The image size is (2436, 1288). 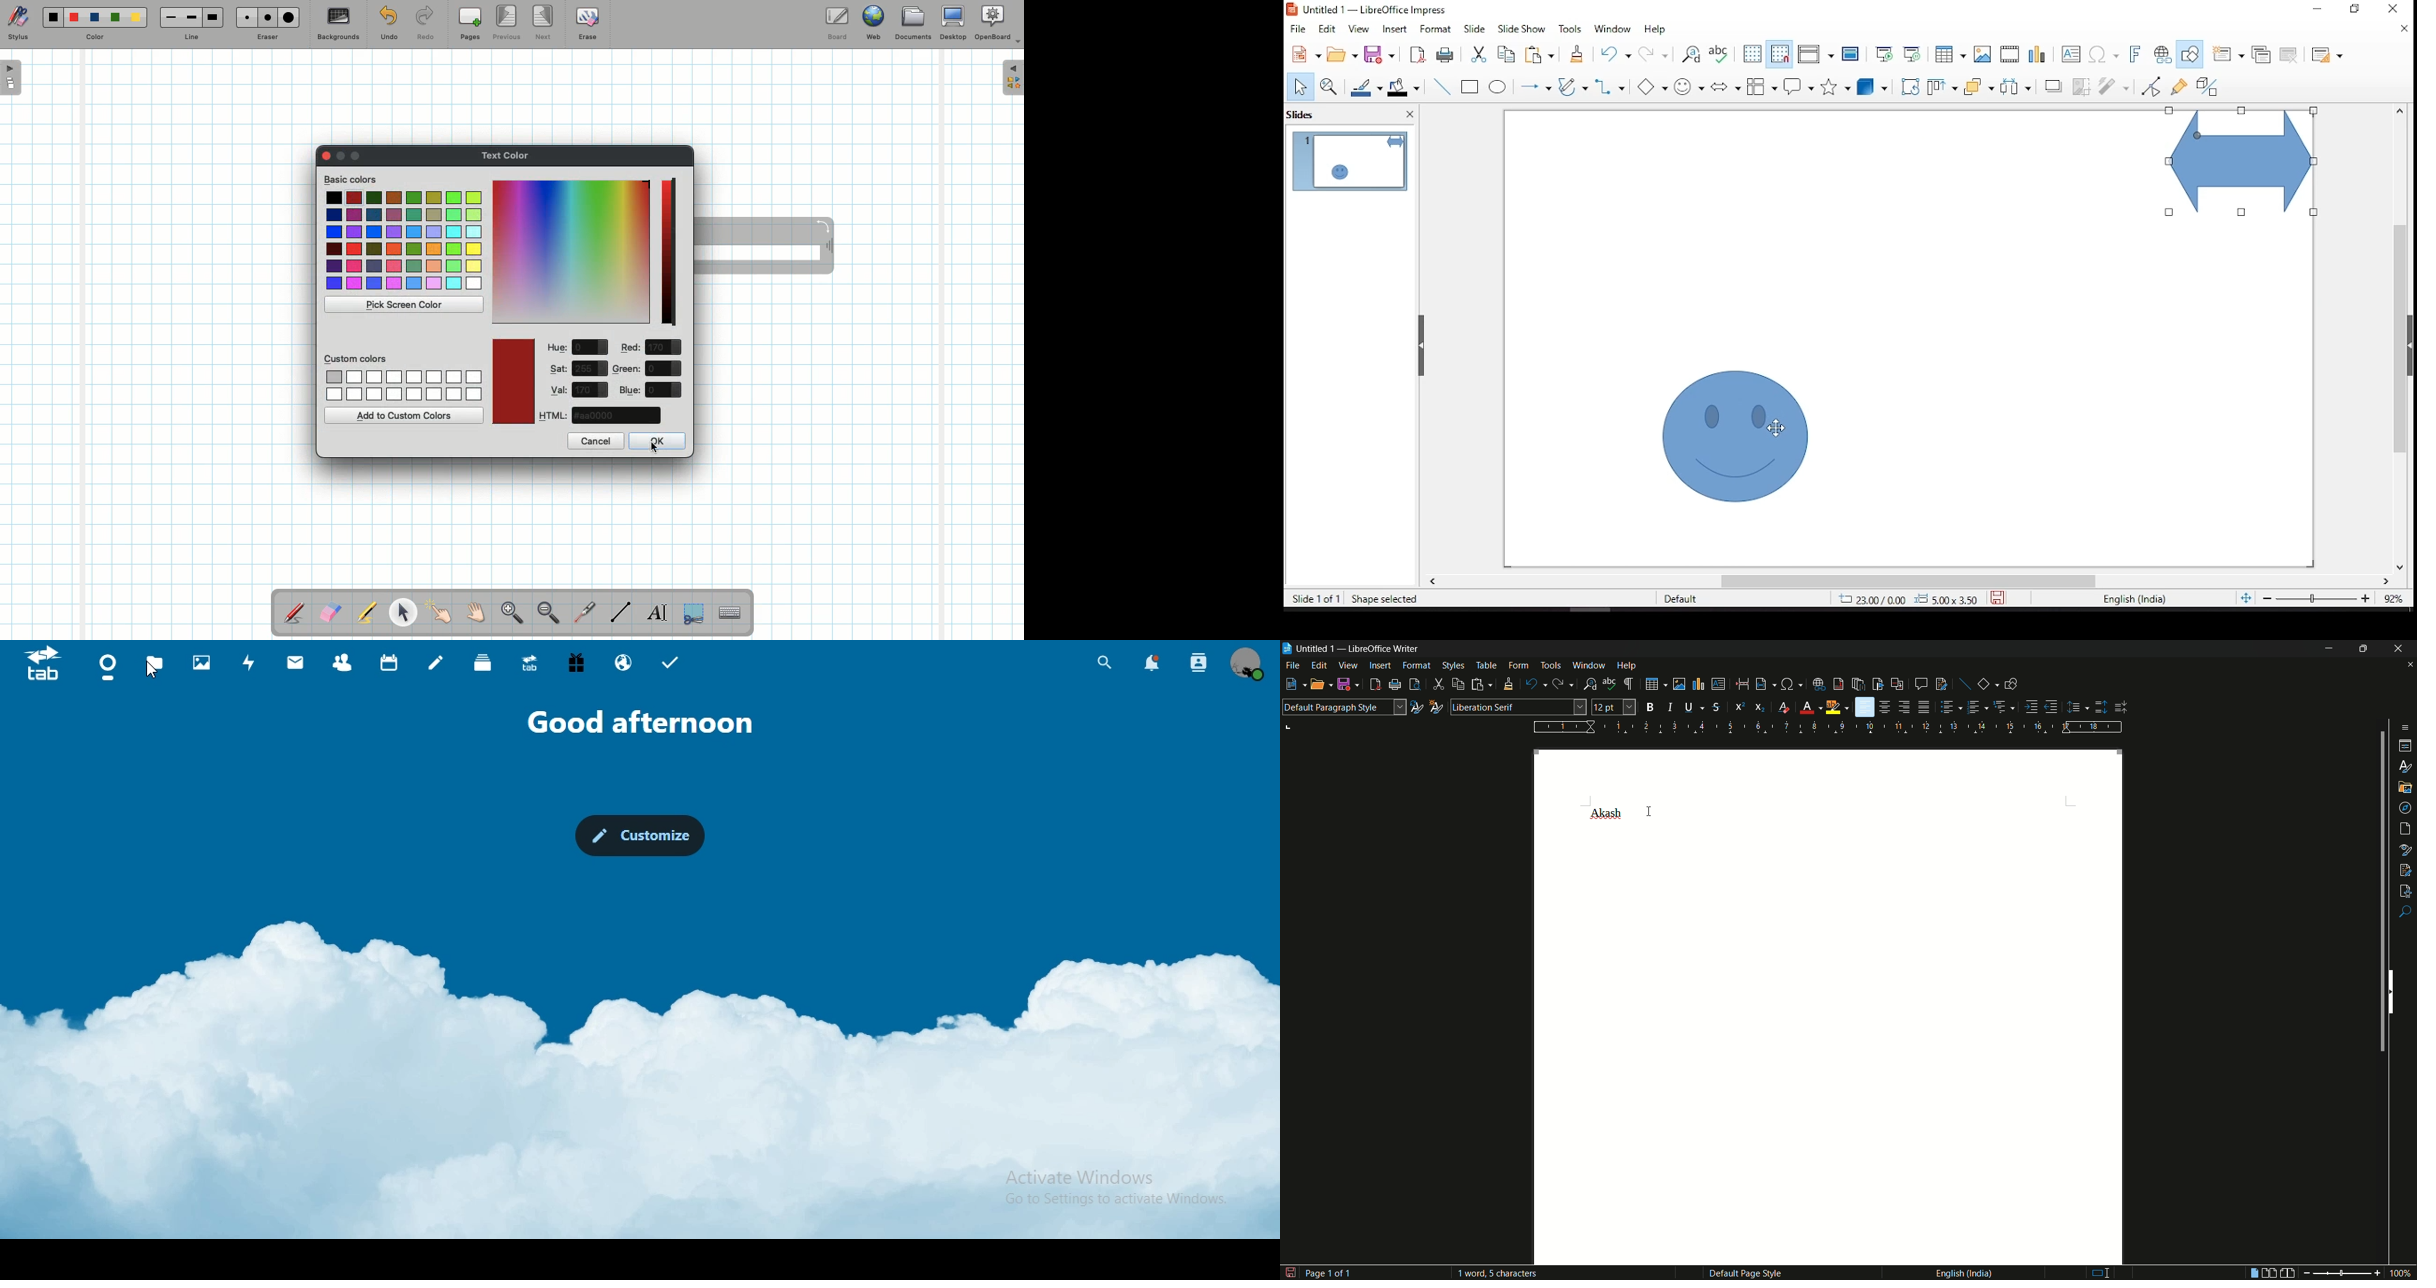 What do you see at coordinates (1443, 87) in the screenshot?
I see `line` at bounding box center [1443, 87].